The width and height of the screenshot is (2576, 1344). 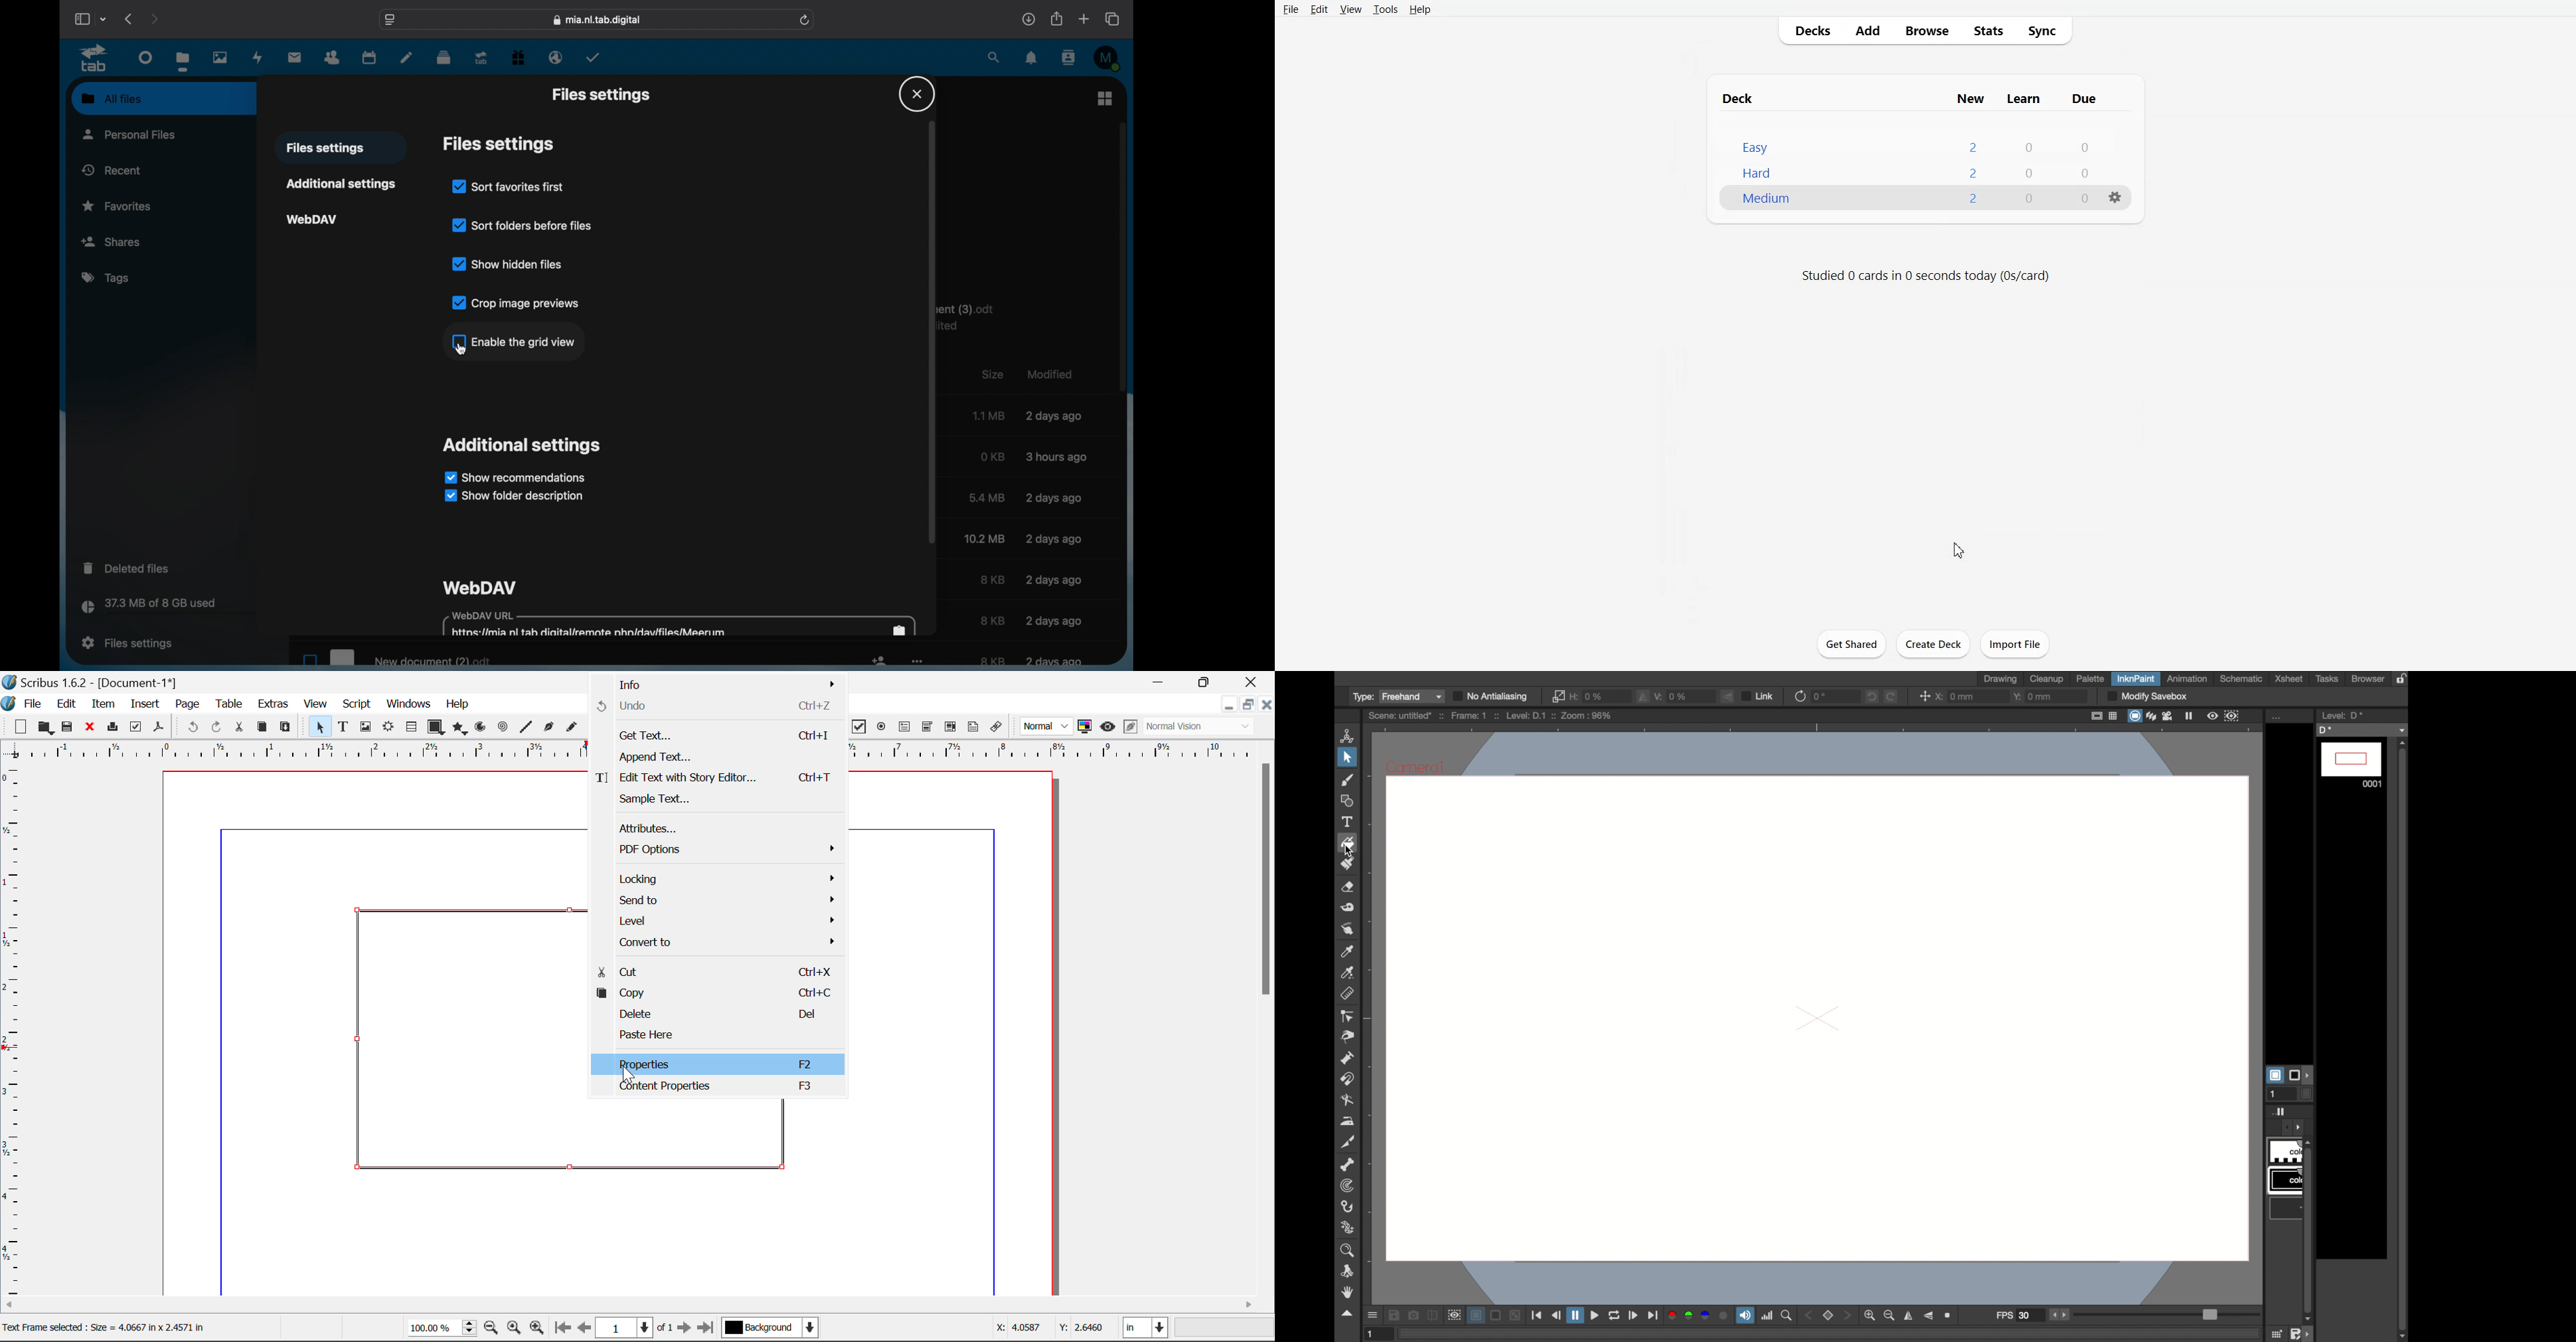 What do you see at coordinates (1229, 704) in the screenshot?
I see `Restore Down` at bounding box center [1229, 704].